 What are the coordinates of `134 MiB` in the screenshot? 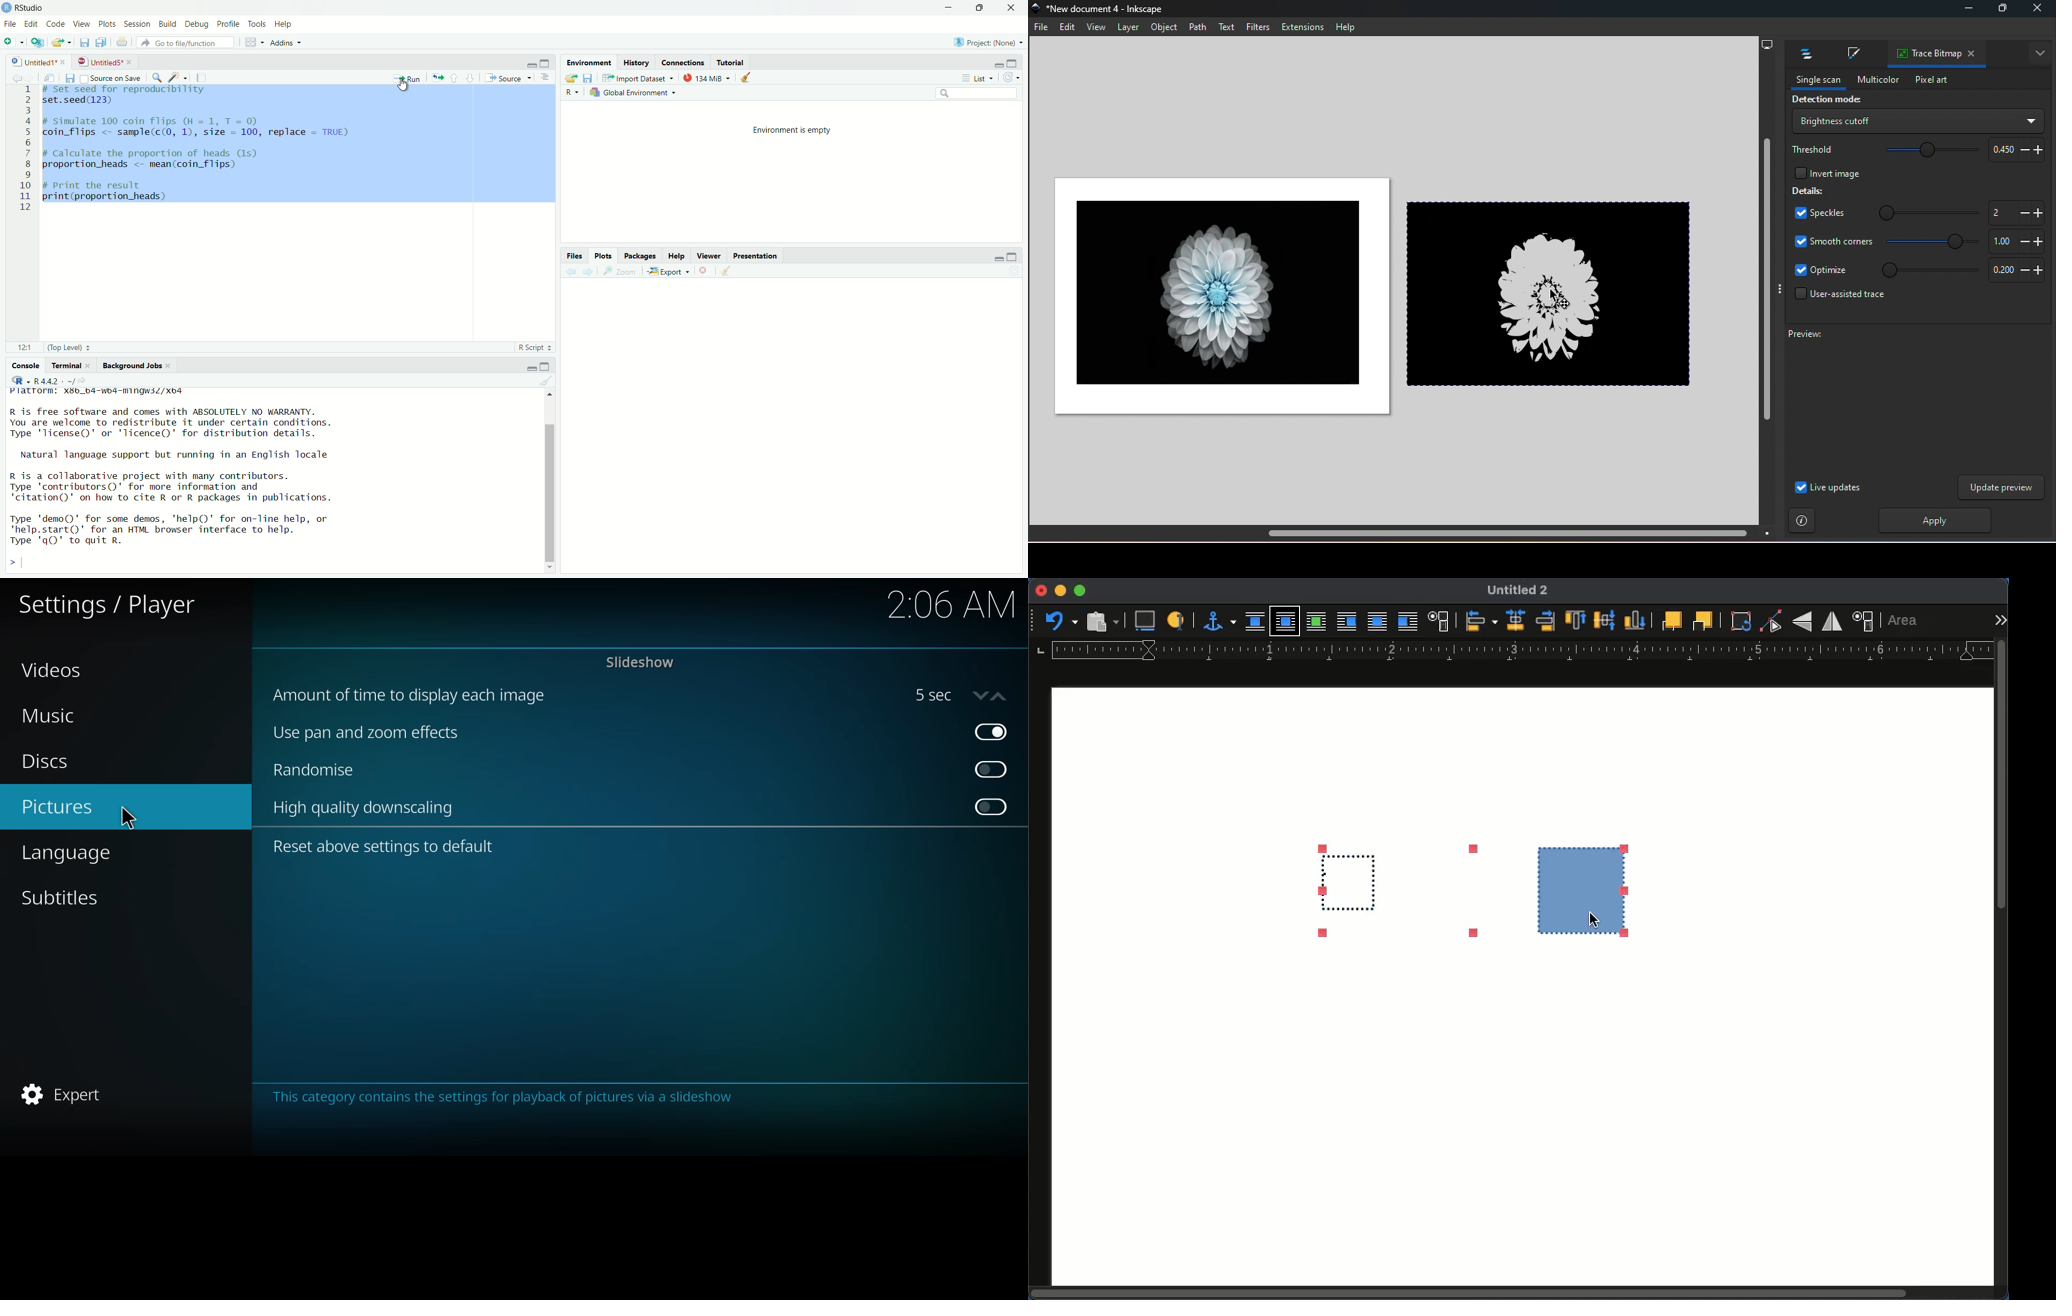 It's located at (707, 77).